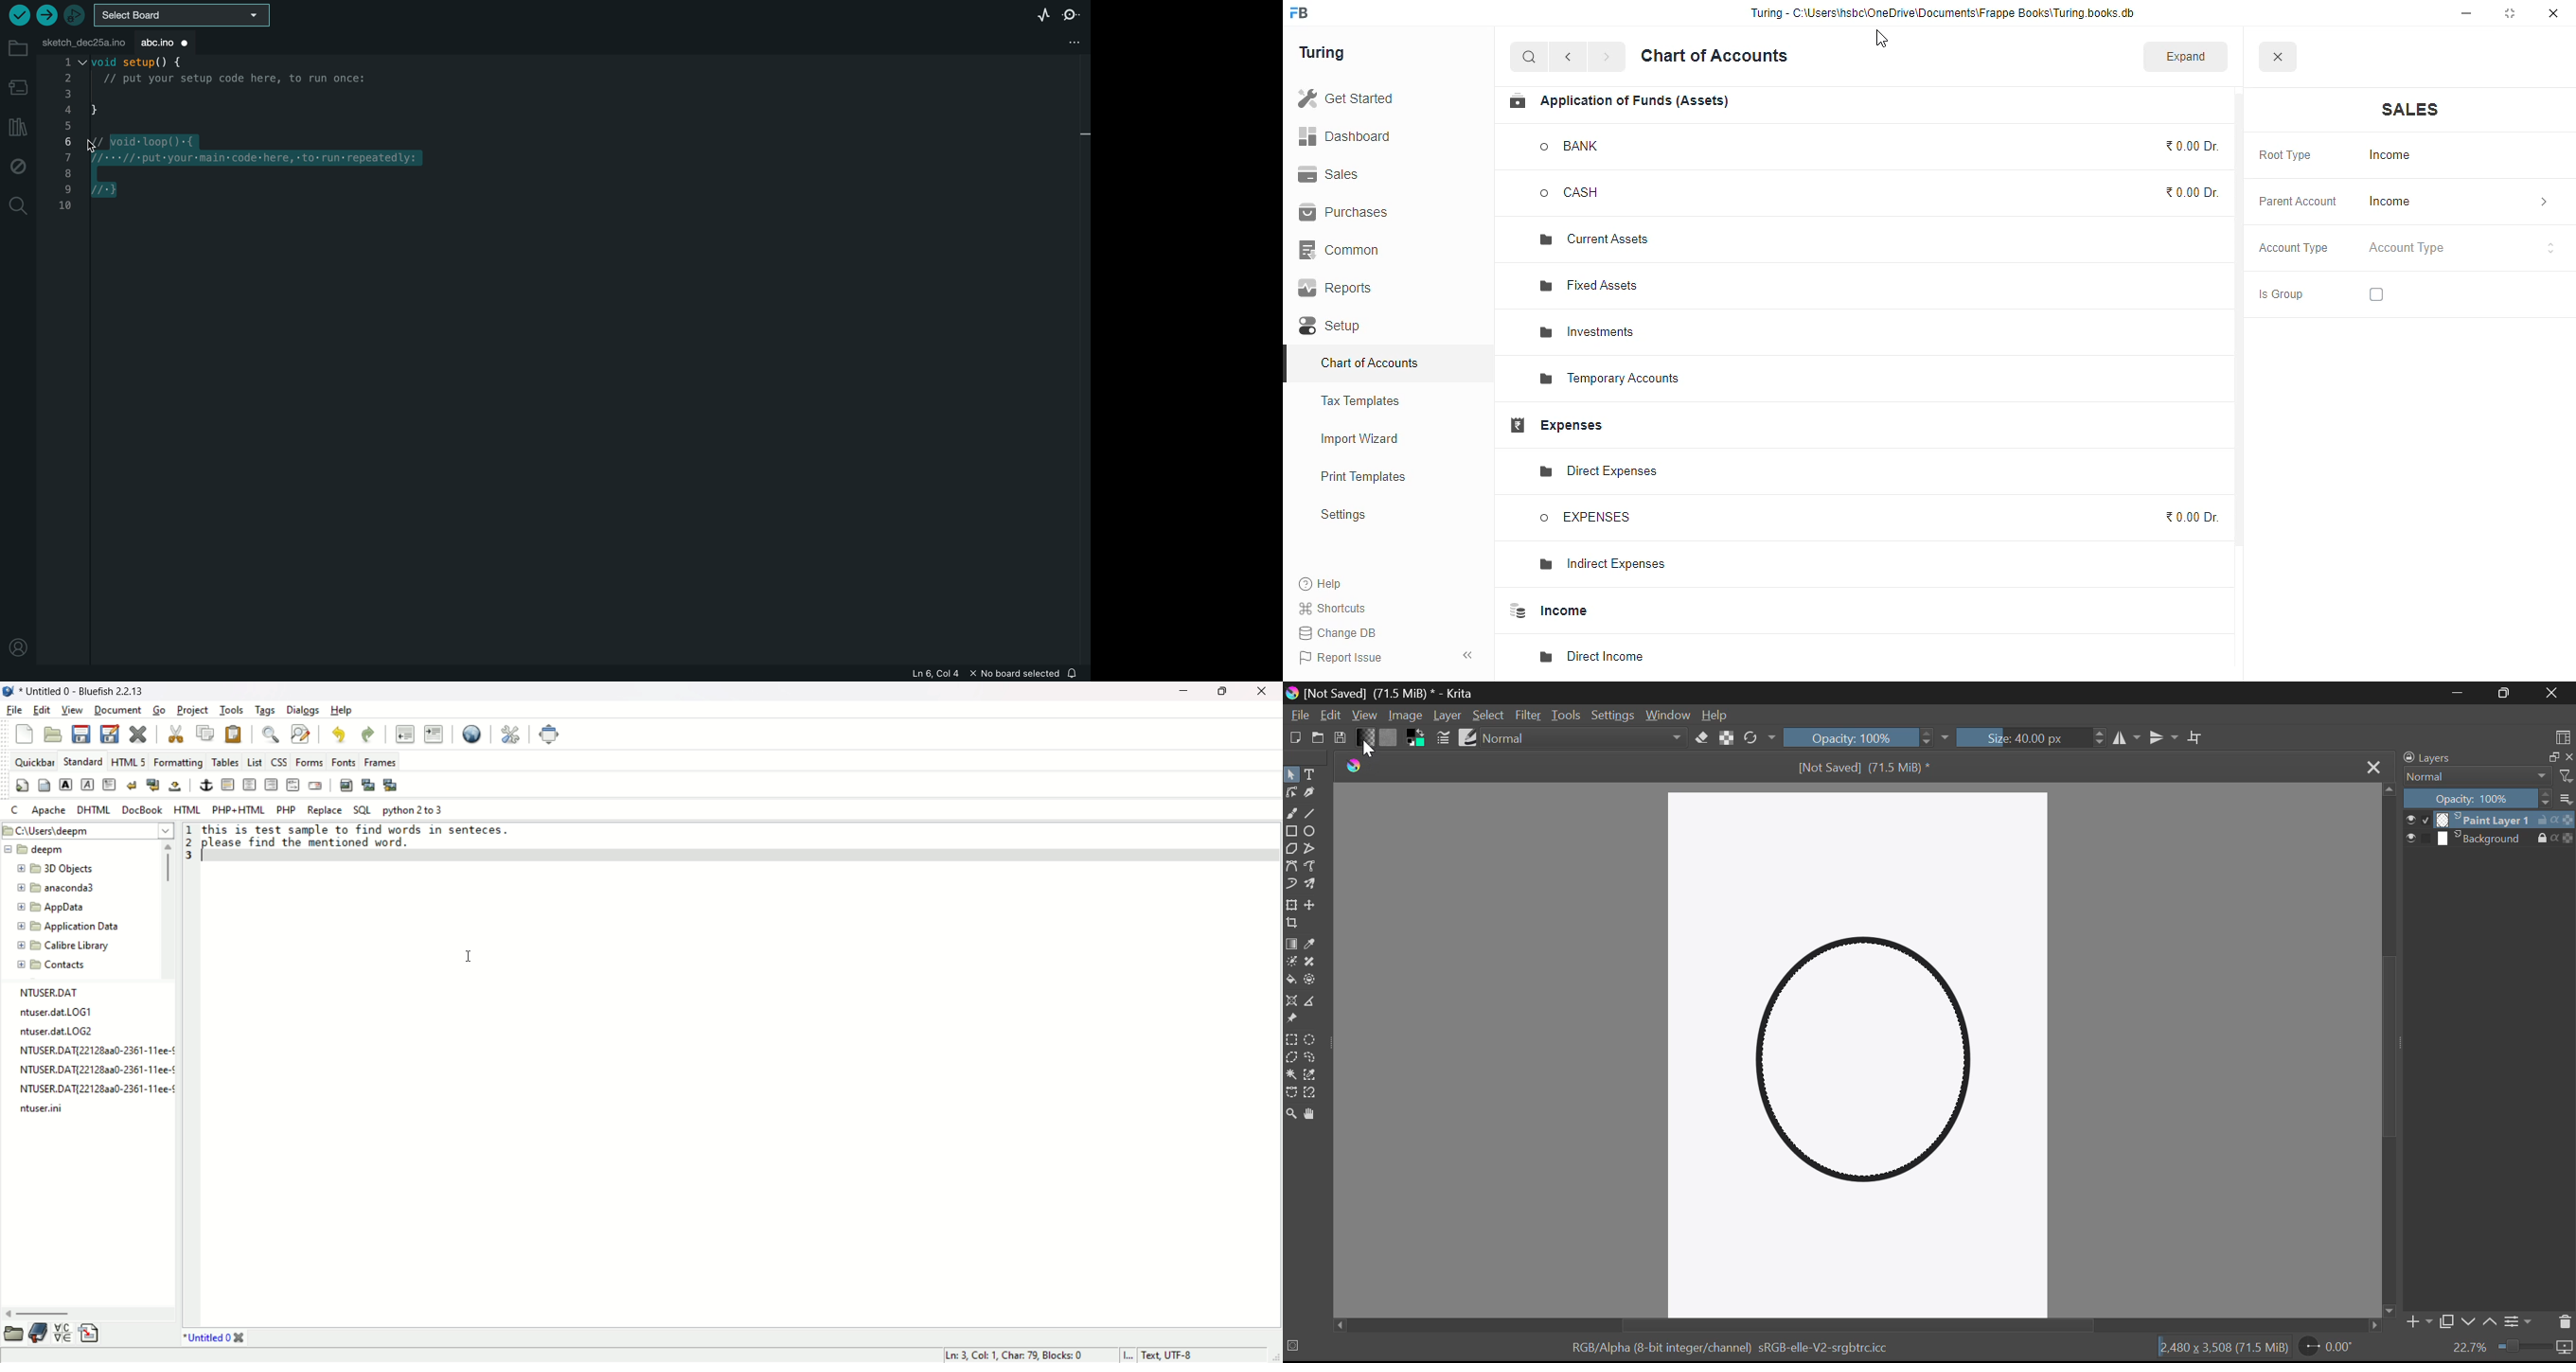  What do you see at coordinates (1489, 717) in the screenshot?
I see `Select` at bounding box center [1489, 717].